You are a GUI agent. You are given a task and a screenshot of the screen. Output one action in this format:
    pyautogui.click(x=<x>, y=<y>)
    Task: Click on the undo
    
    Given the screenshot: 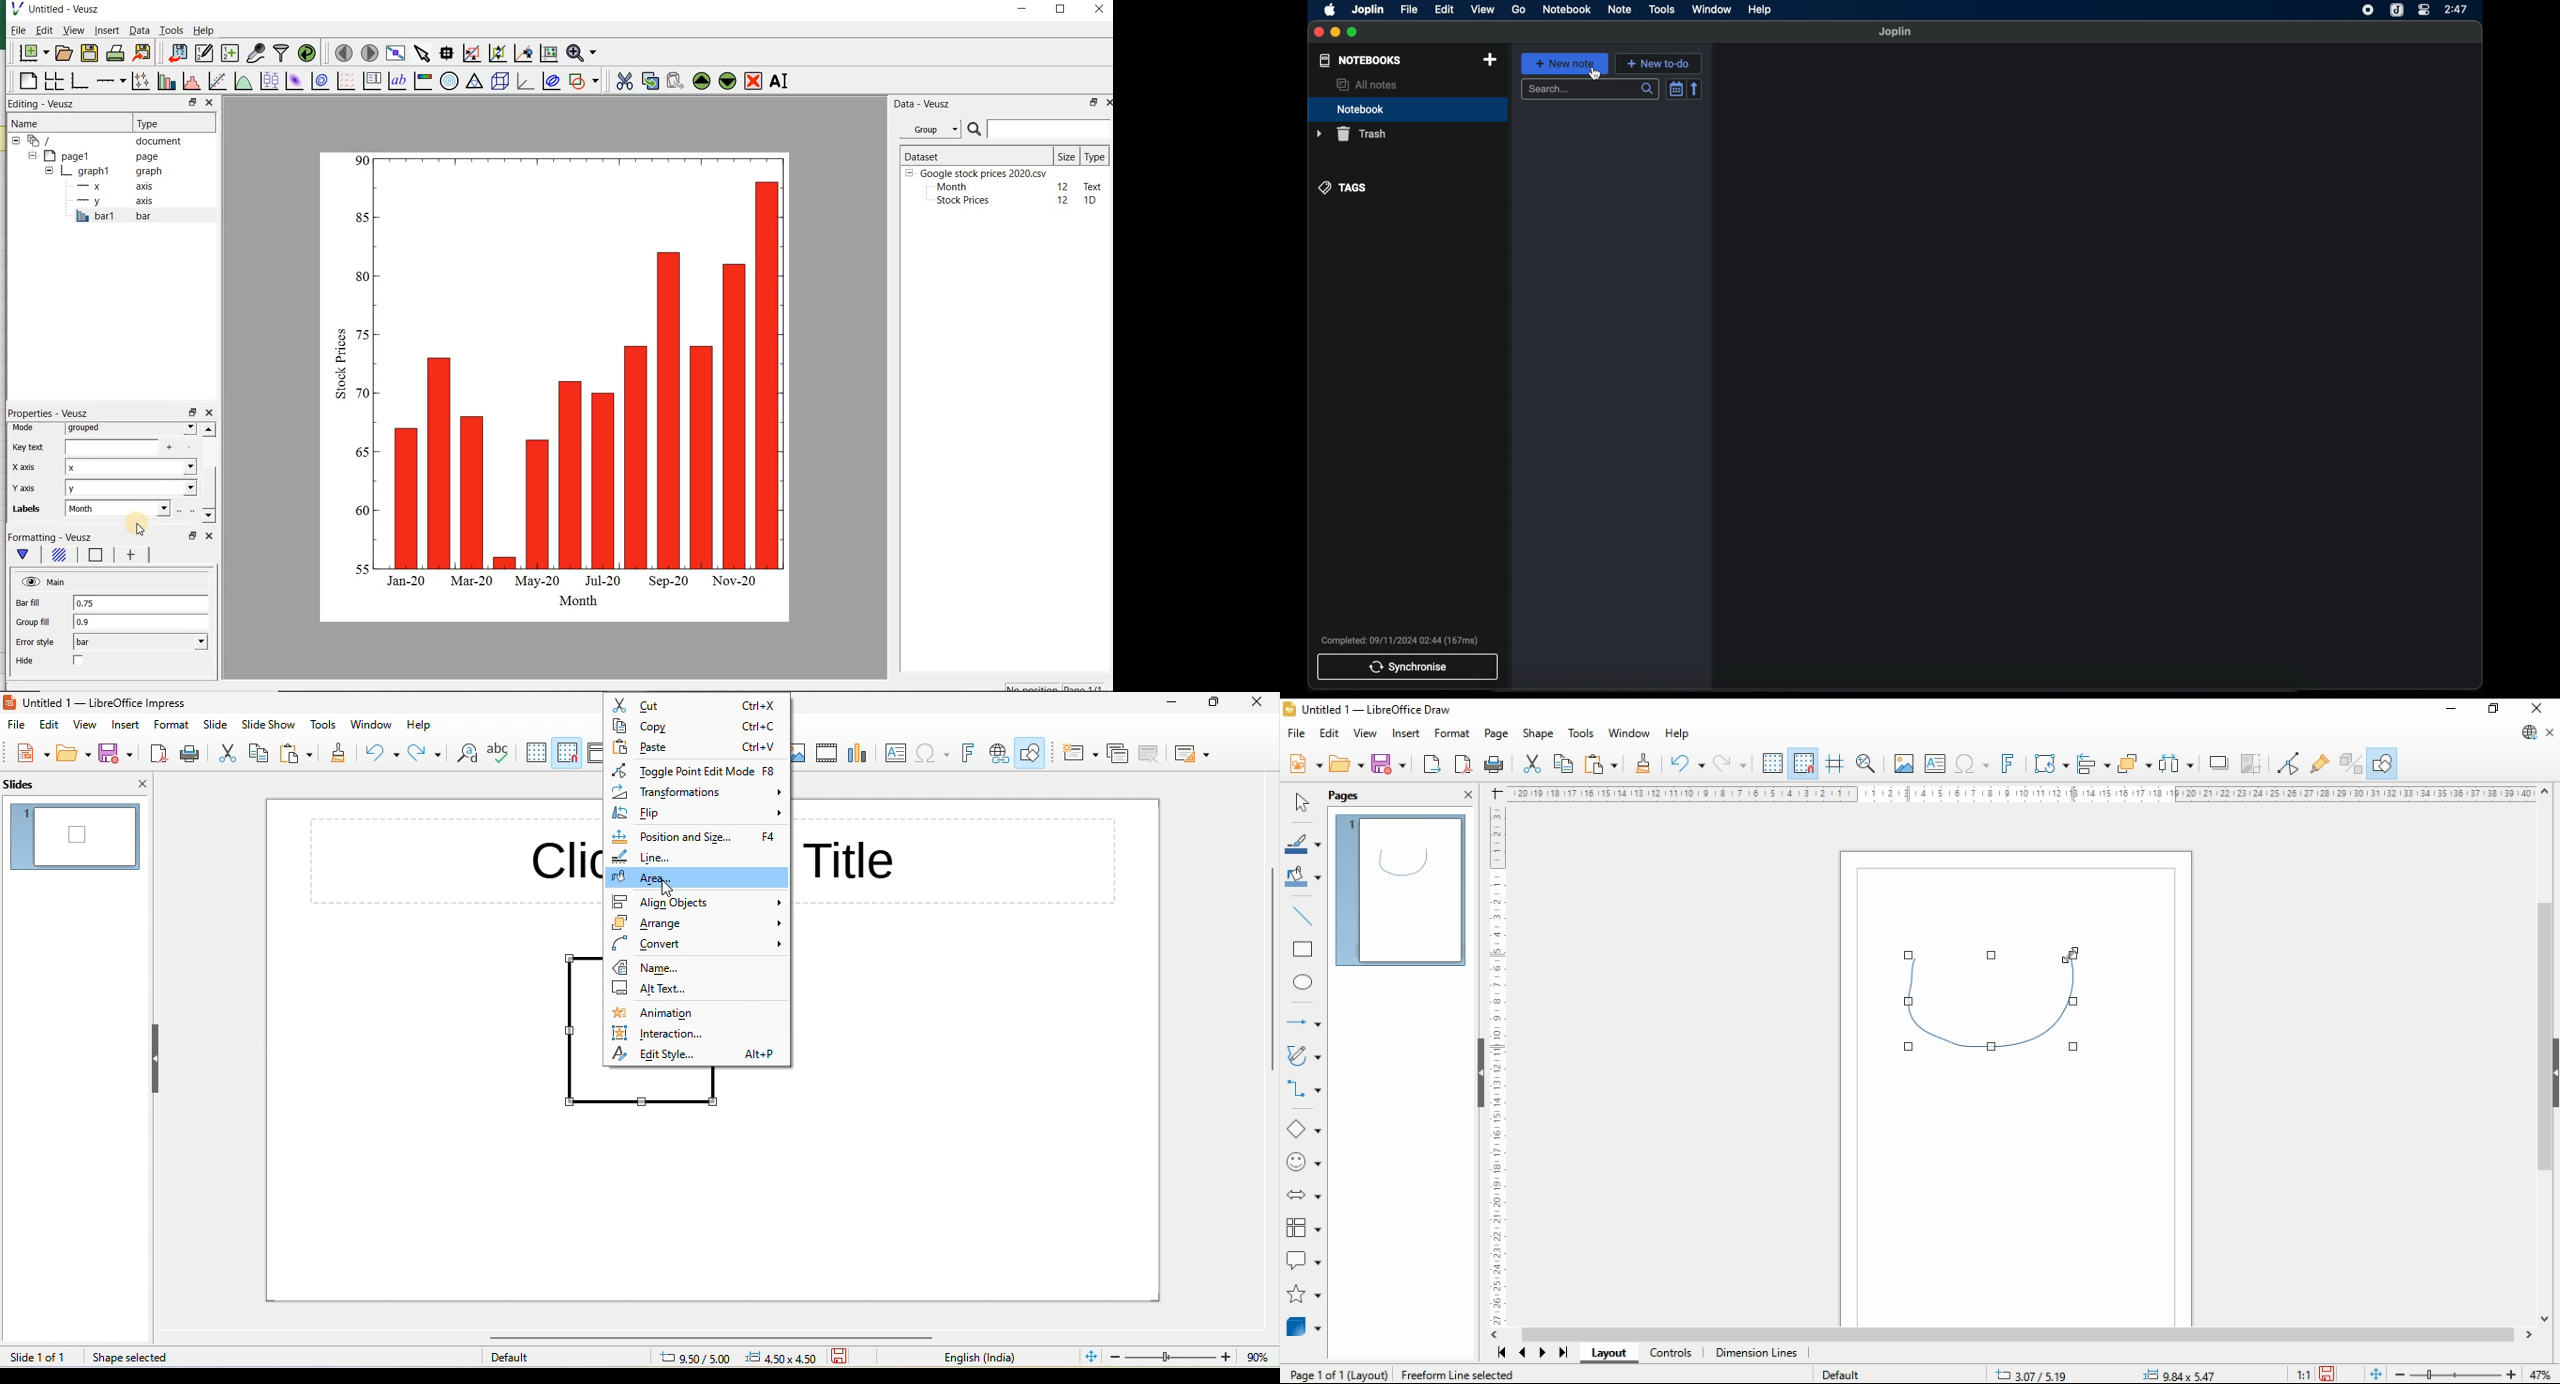 What is the action you would take?
    pyautogui.click(x=1687, y=764)
    